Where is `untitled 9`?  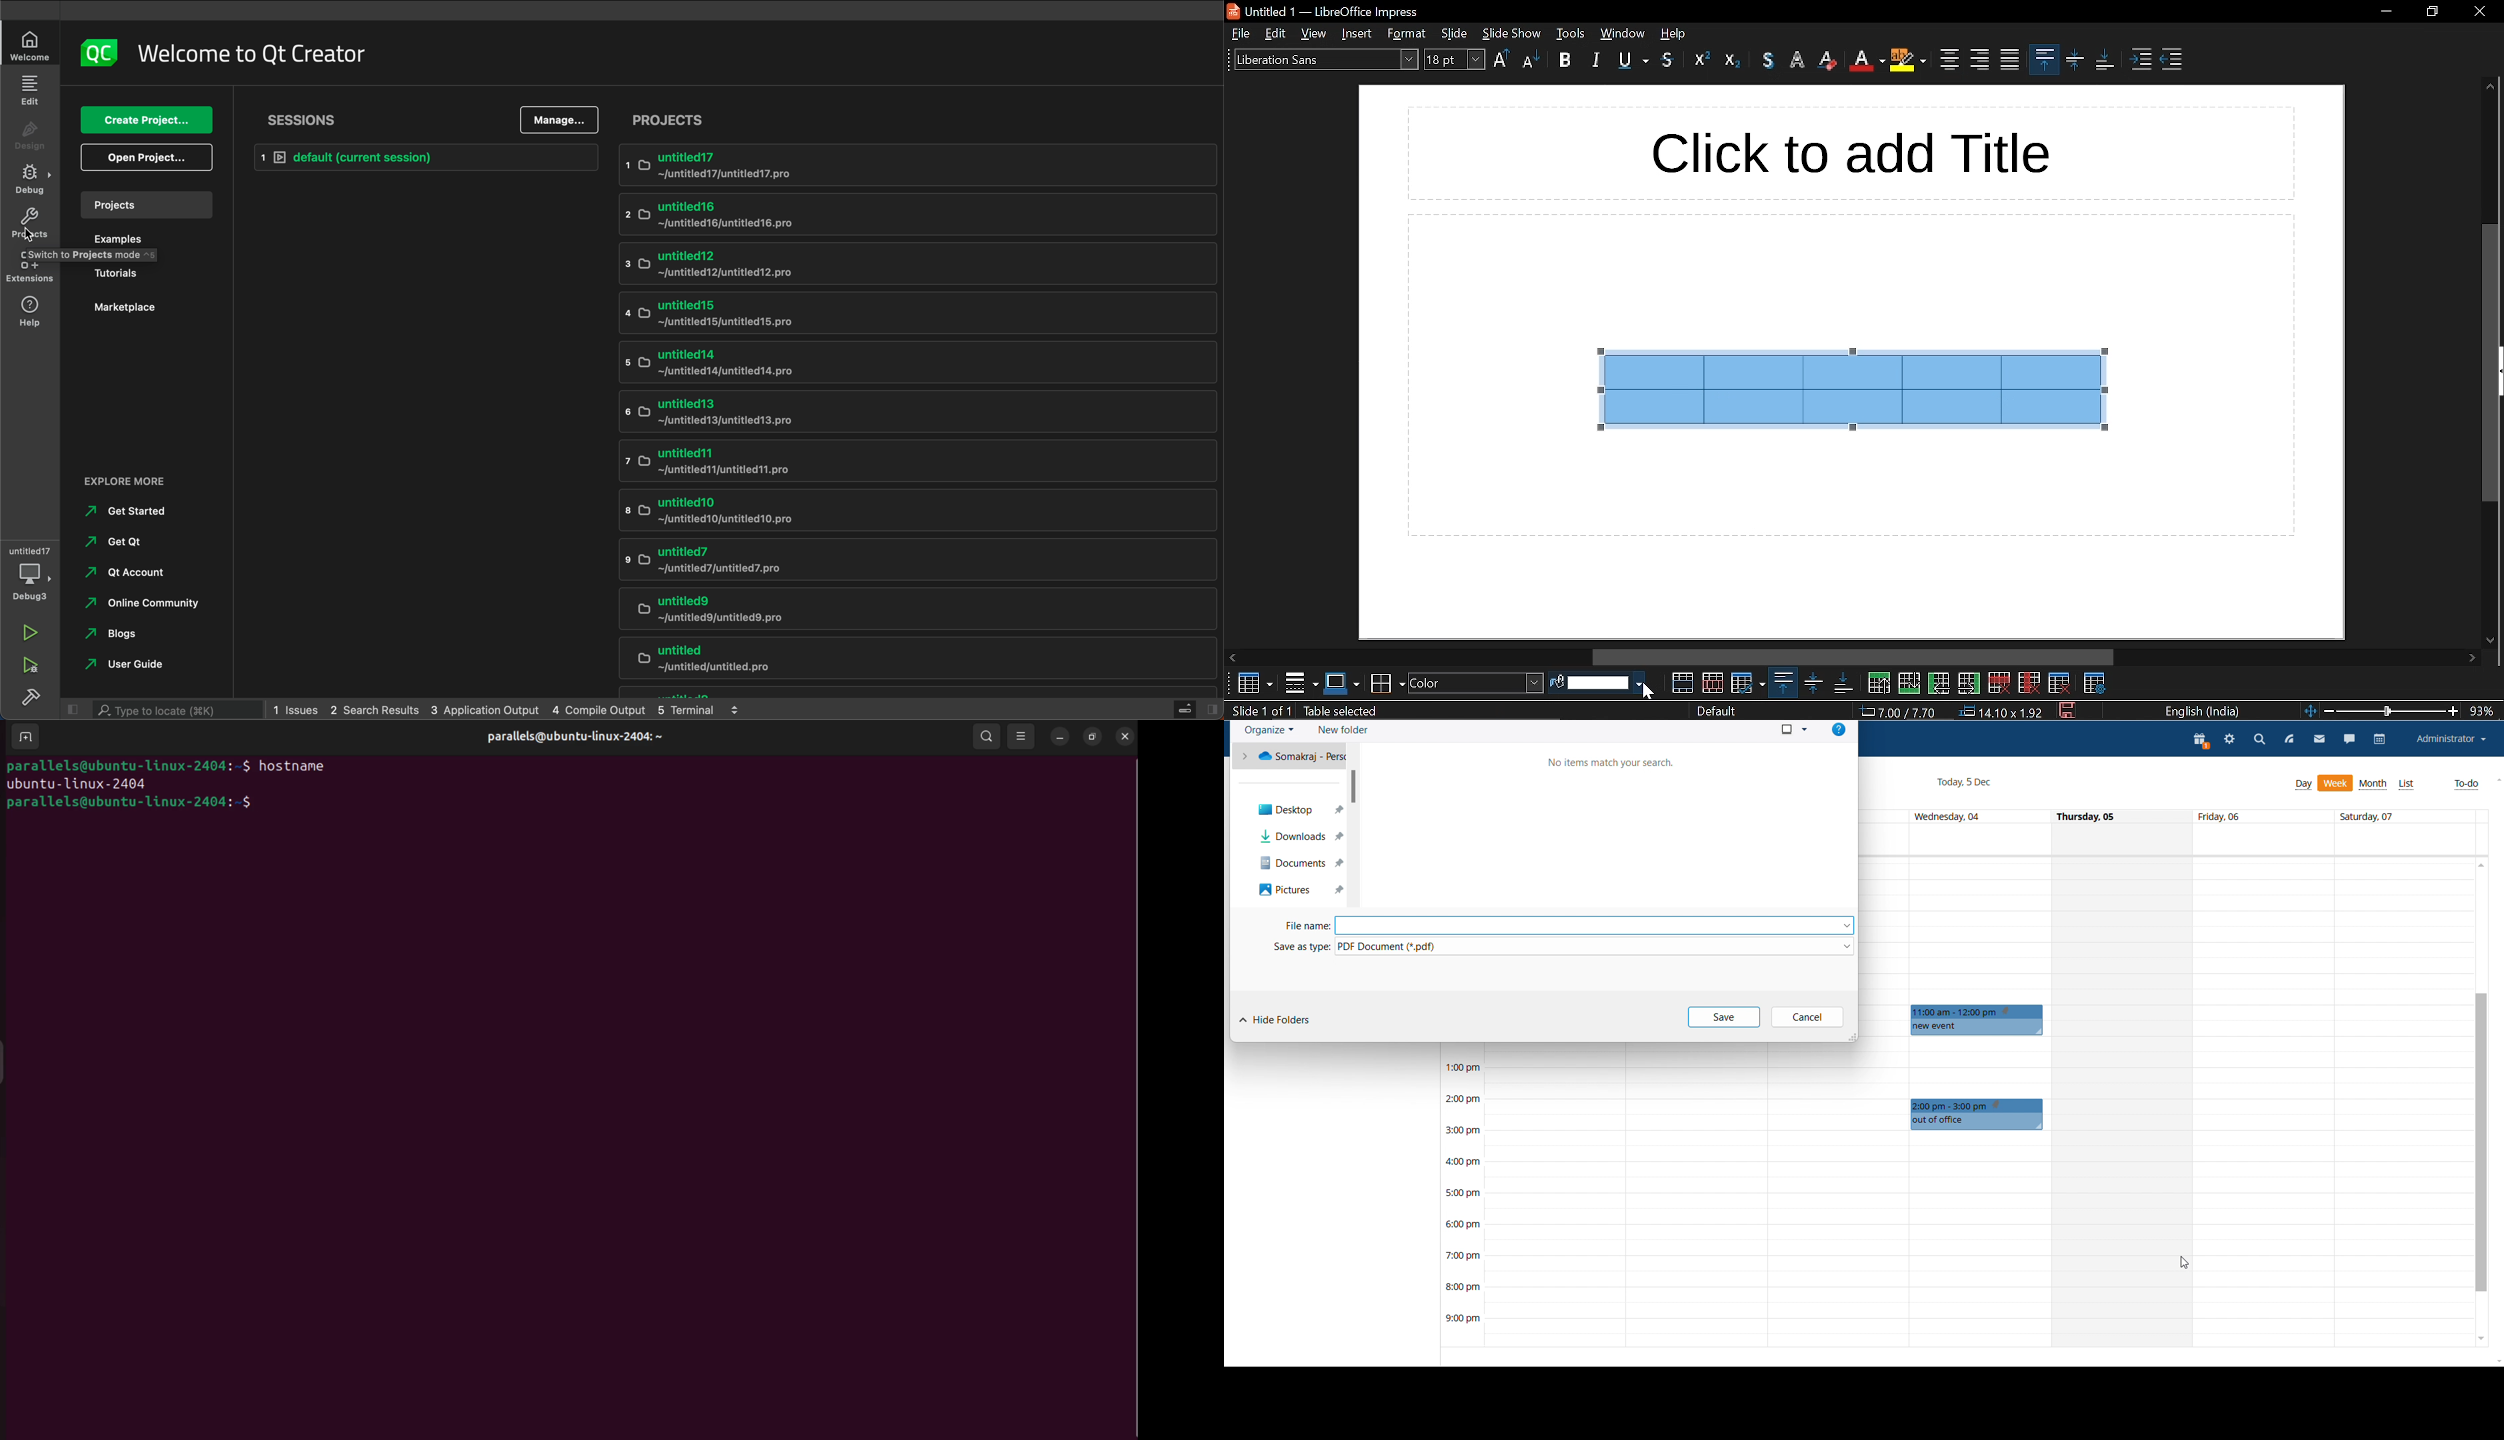
untitled 9 is located at coordinates (910, 607).